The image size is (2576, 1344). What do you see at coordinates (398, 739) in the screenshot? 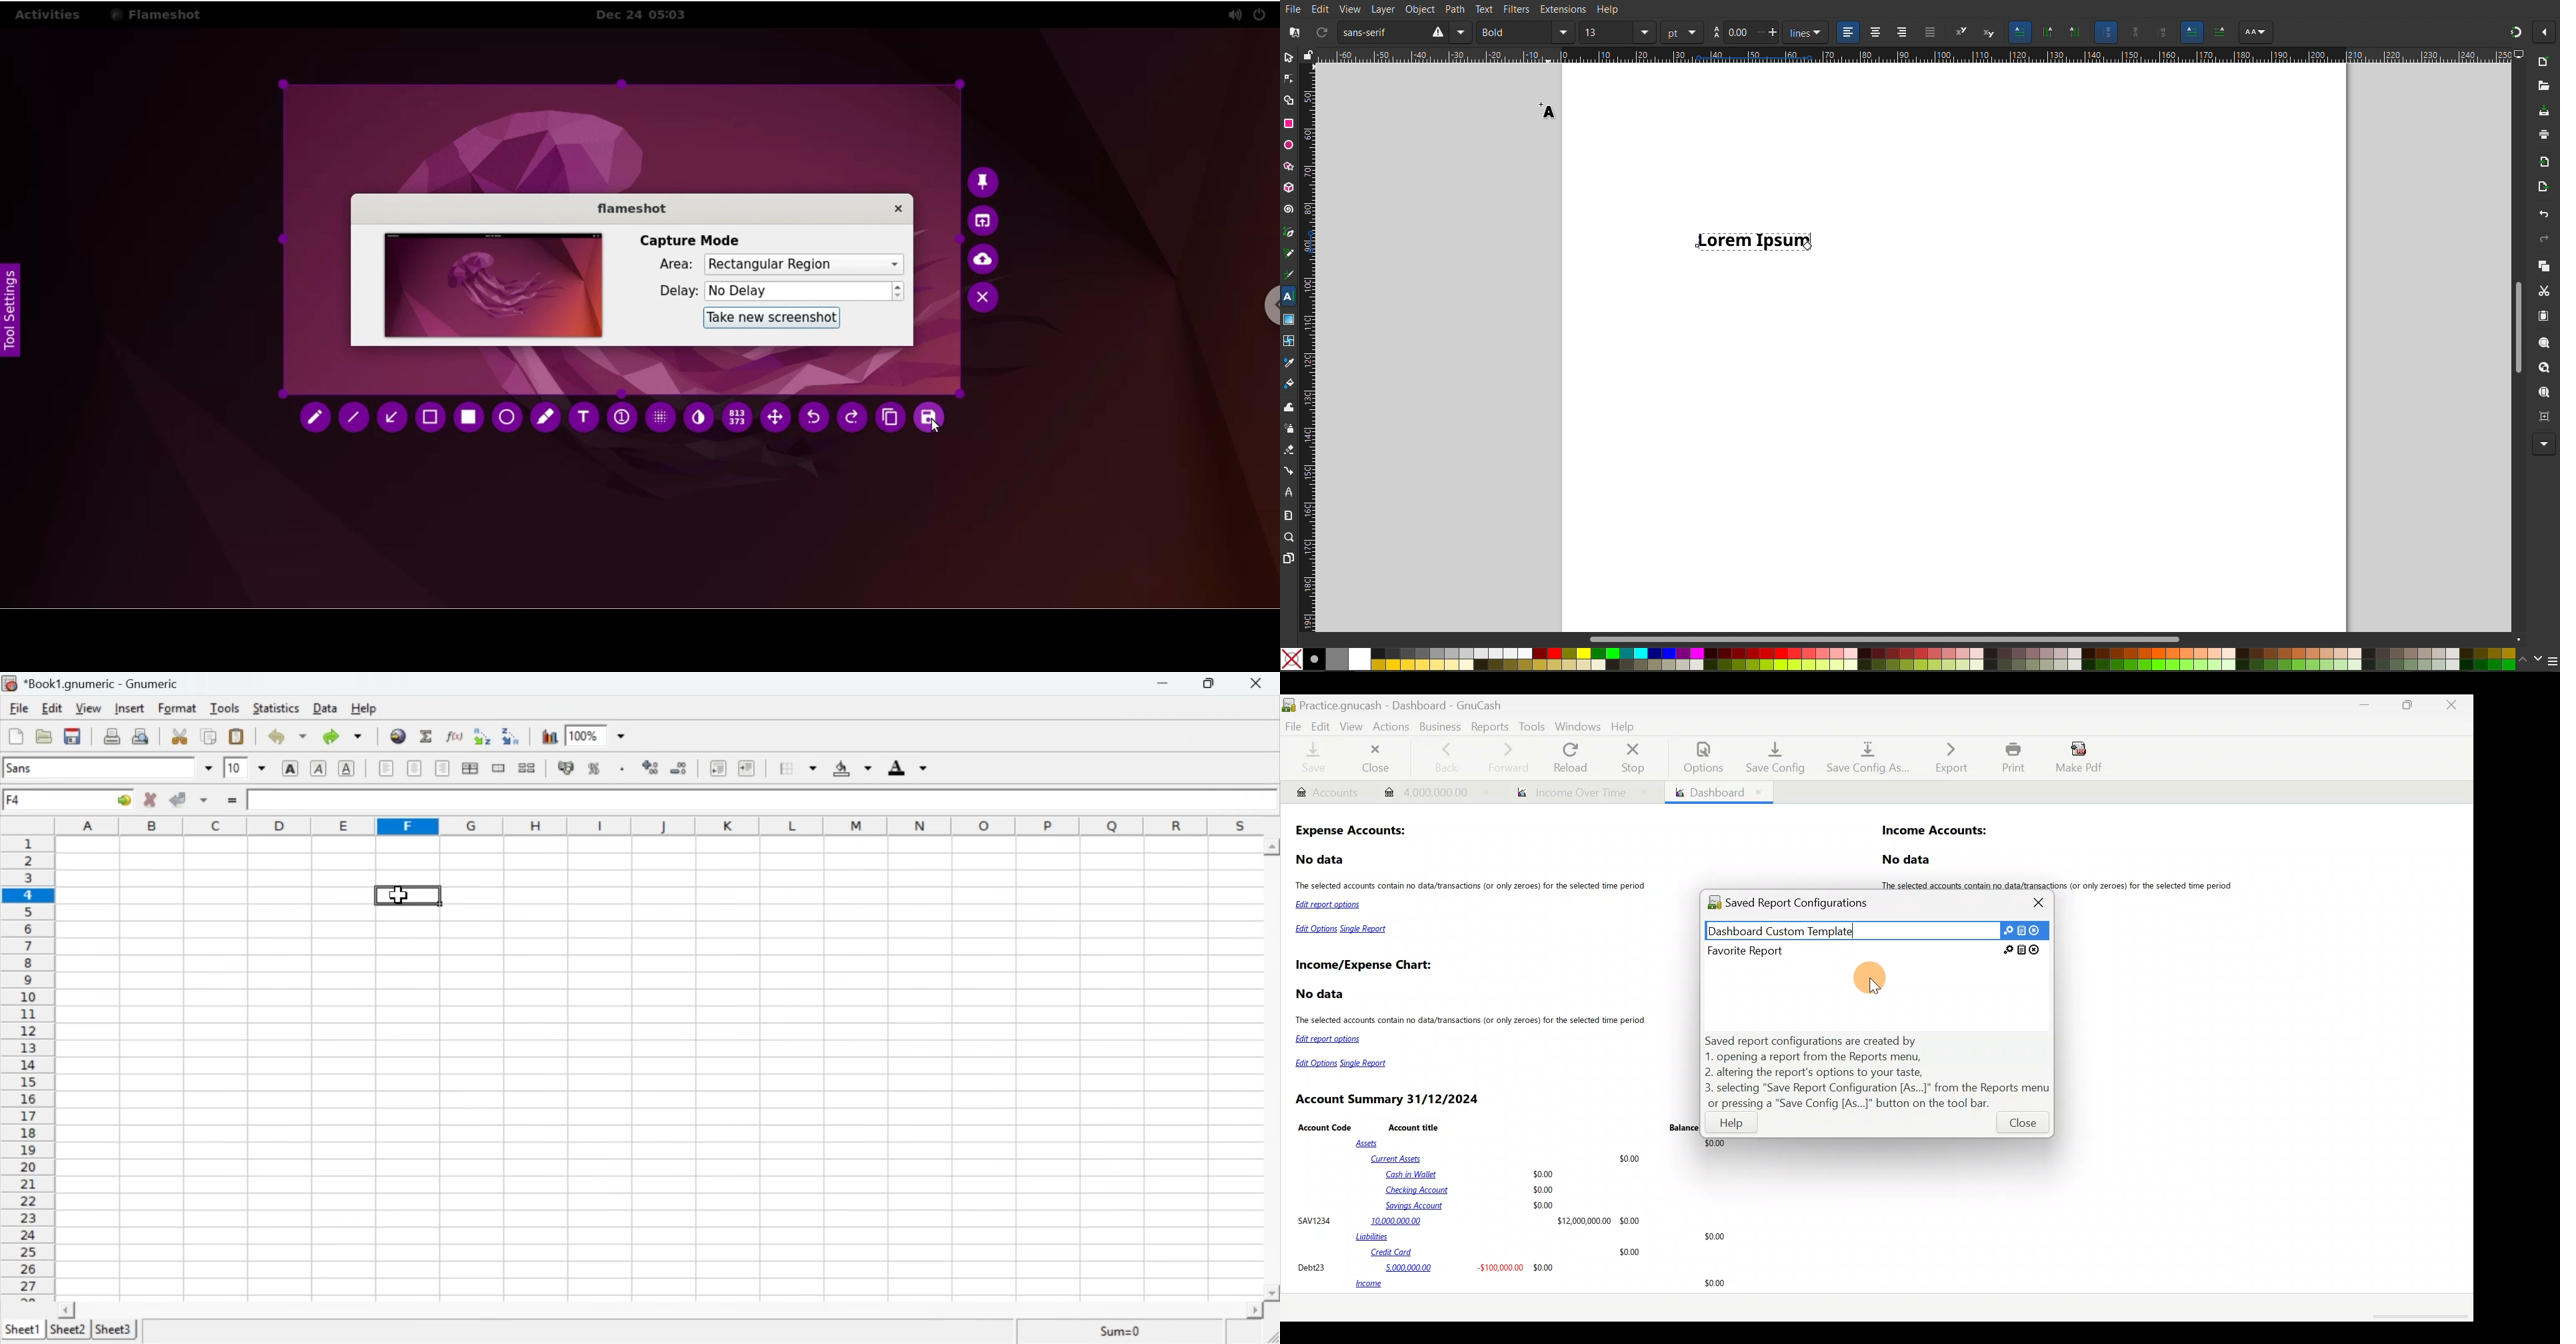
I see `Hyperlink` at bounding box center [398, 739].